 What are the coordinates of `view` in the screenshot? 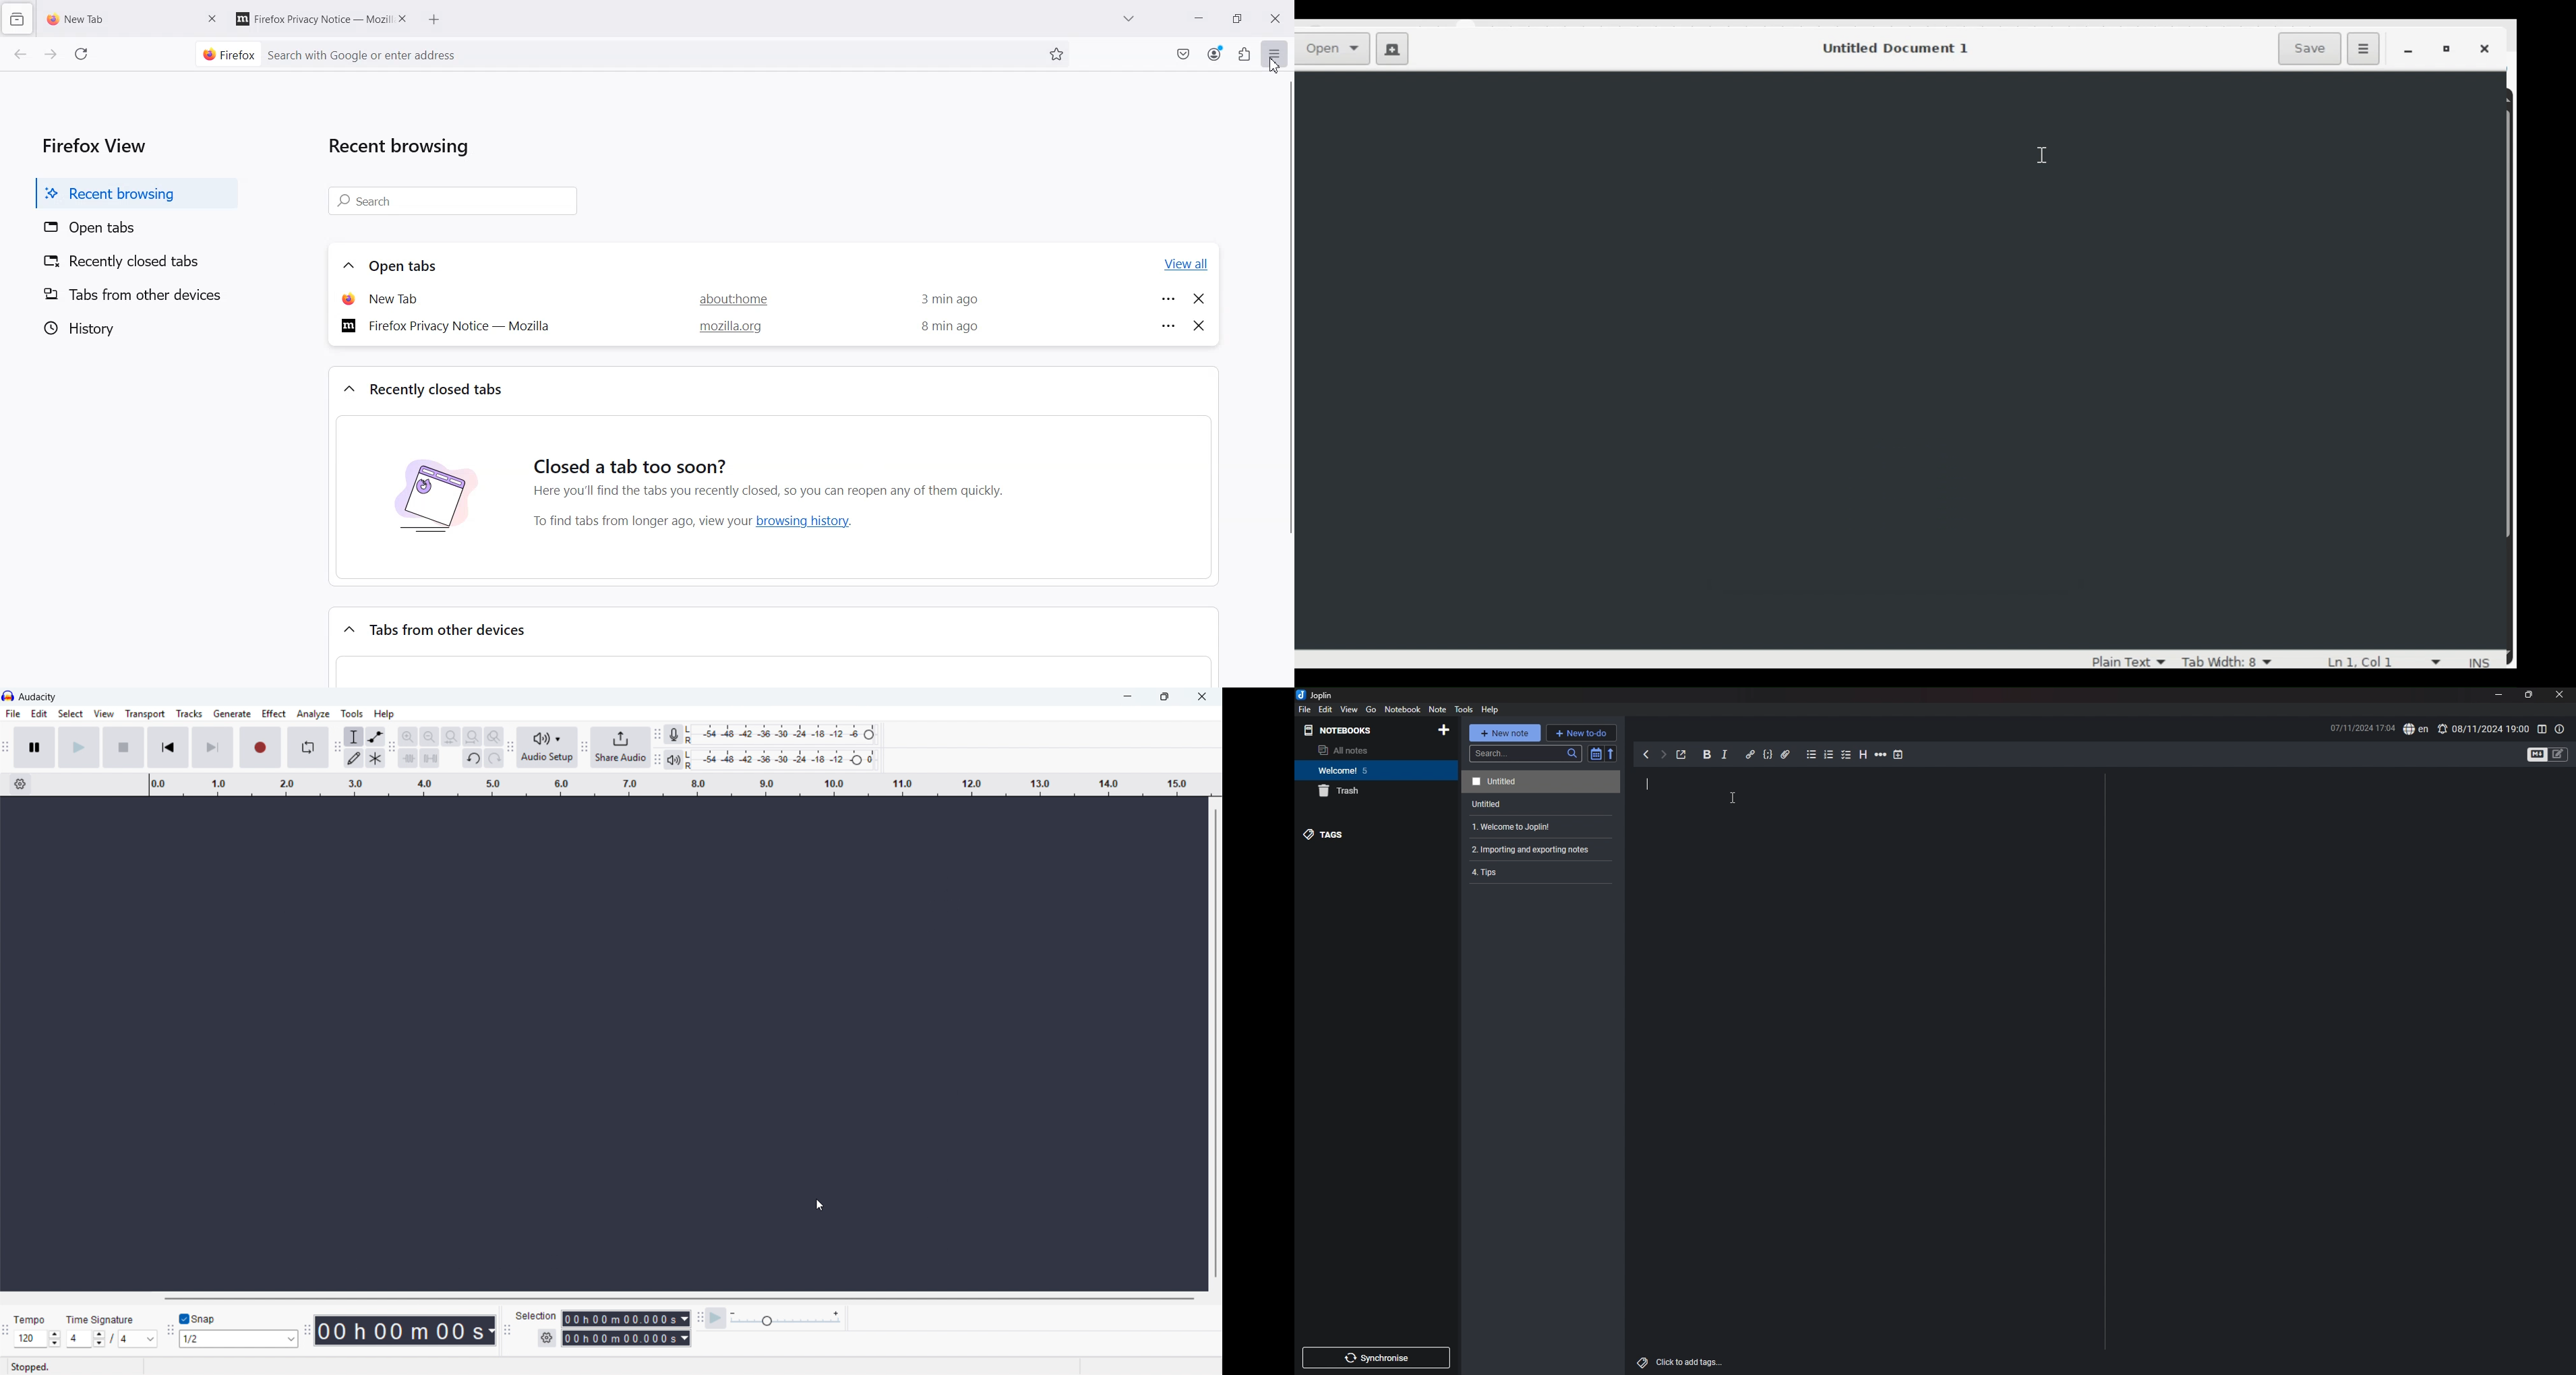 It's located at (1350, 710).